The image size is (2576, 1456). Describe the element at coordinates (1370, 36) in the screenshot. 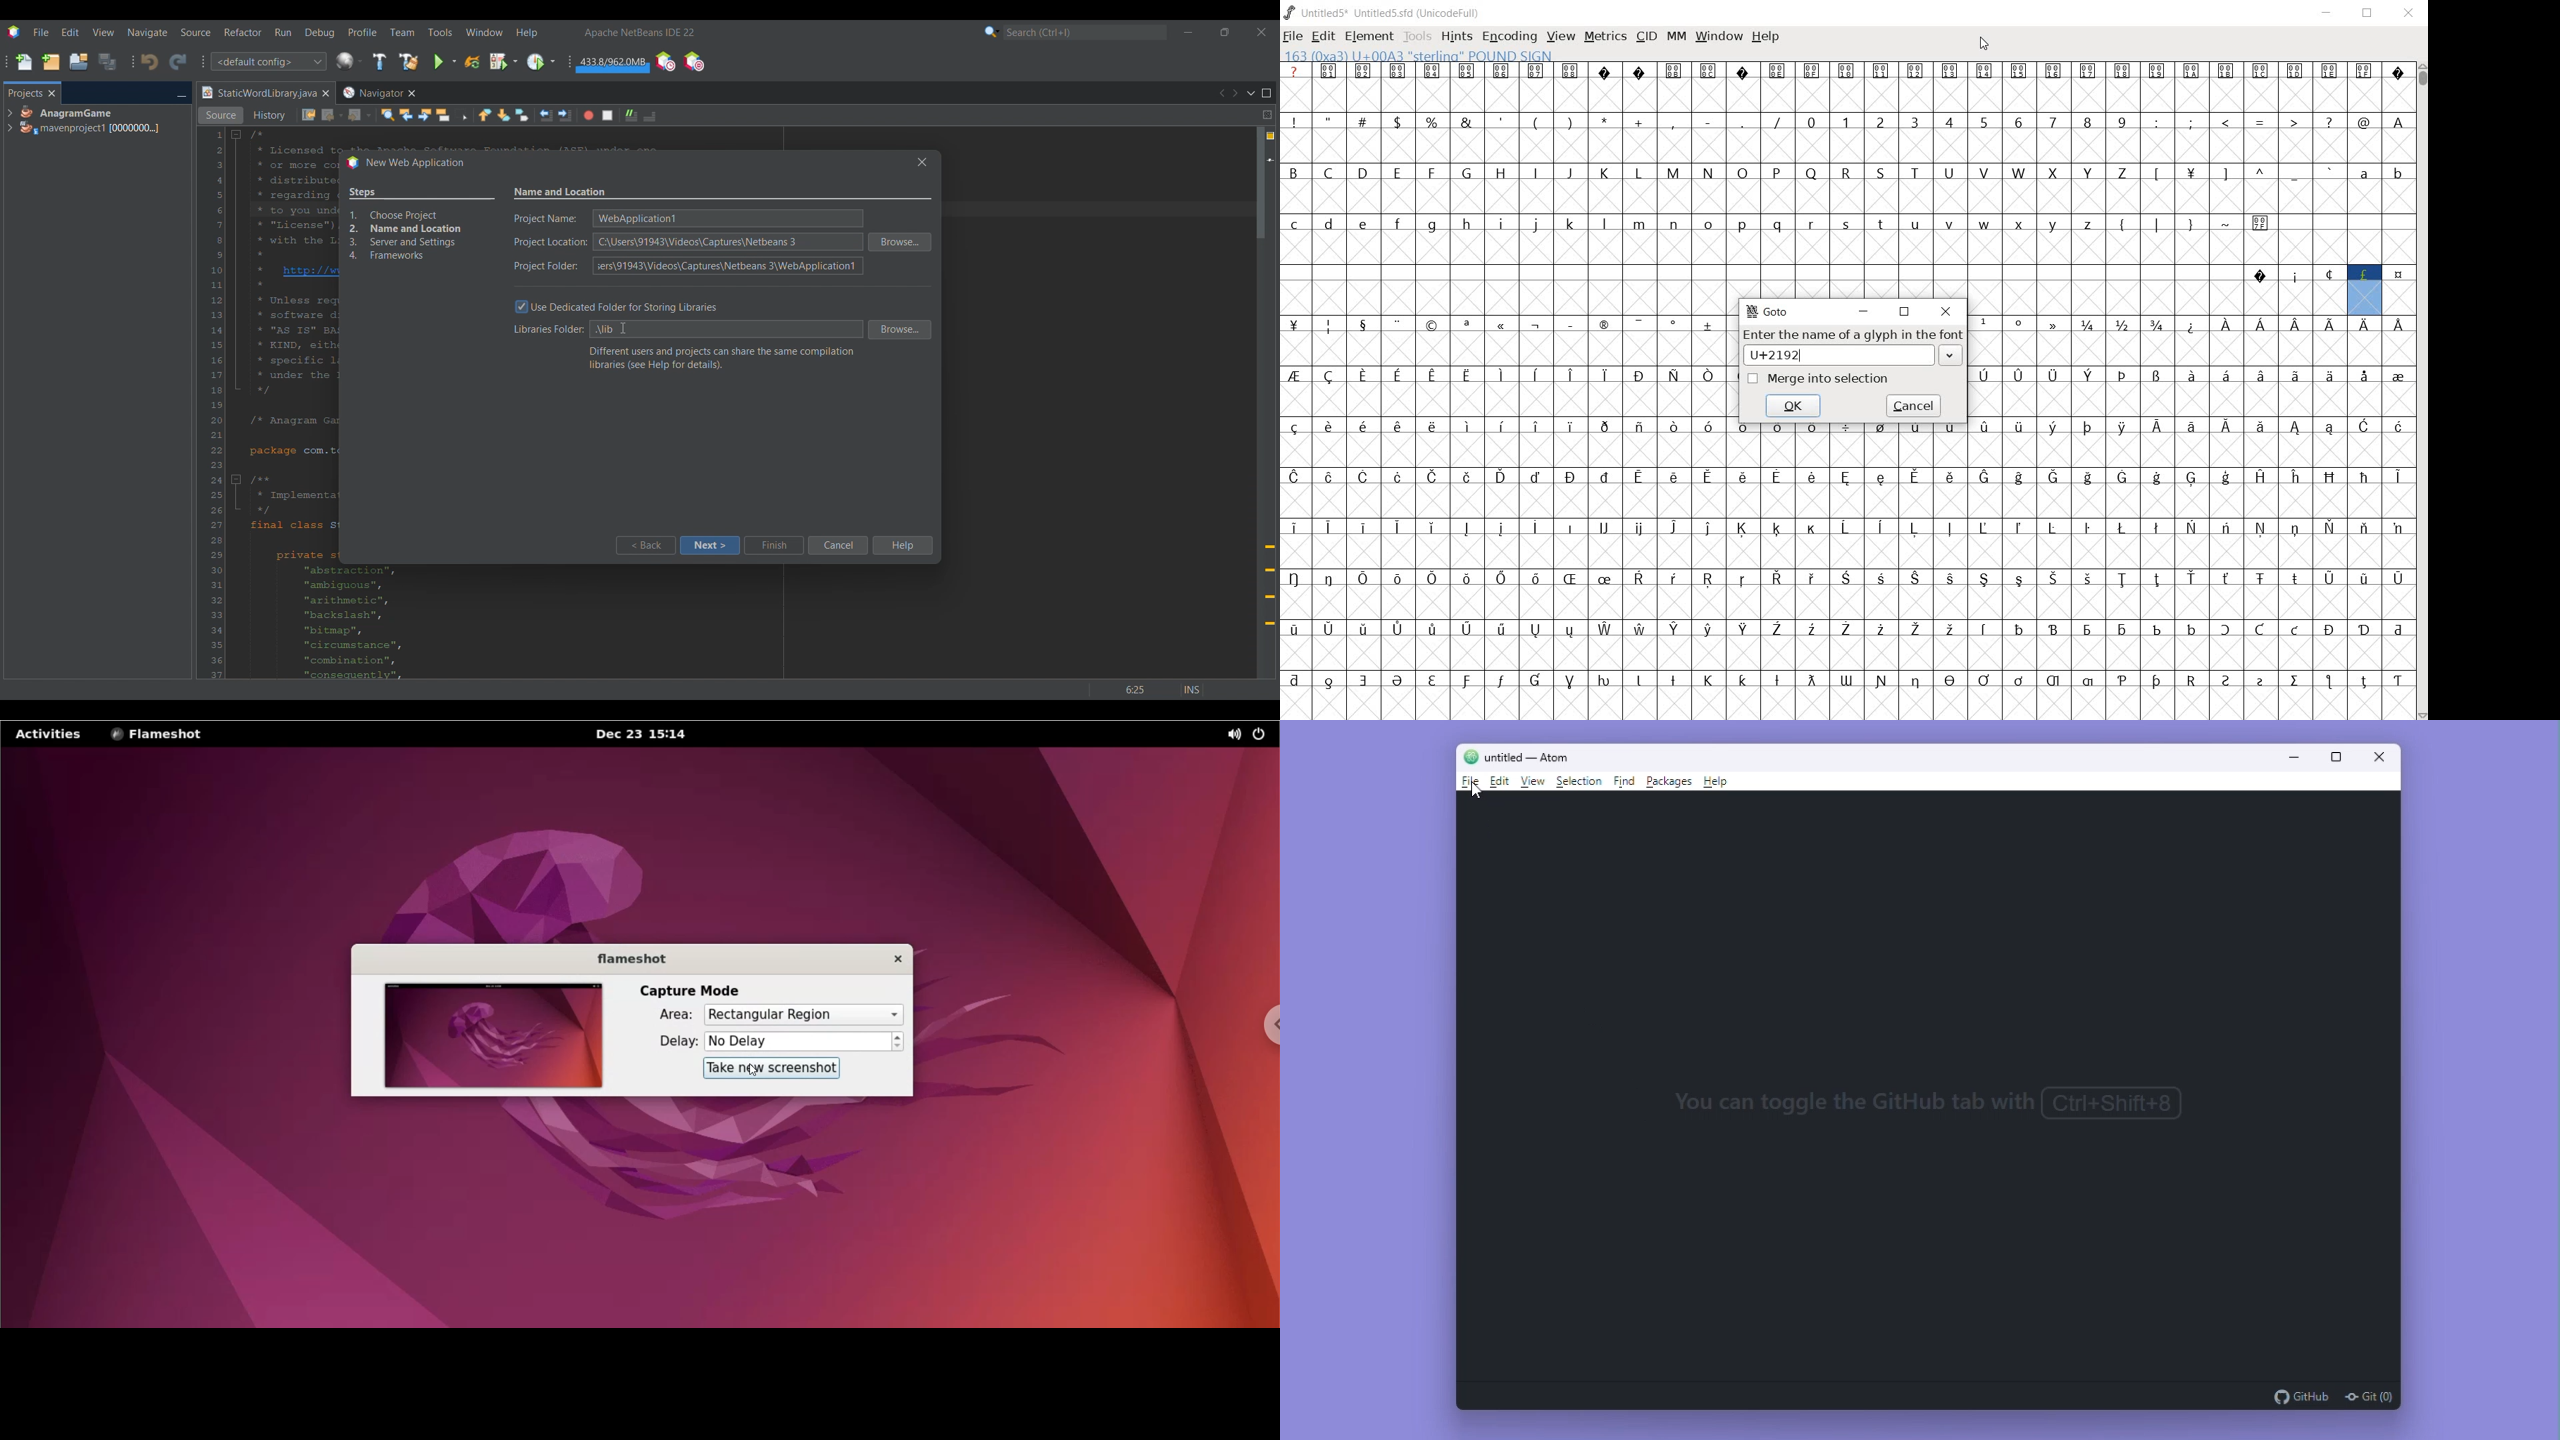

I see `ELEMENT` at that location.